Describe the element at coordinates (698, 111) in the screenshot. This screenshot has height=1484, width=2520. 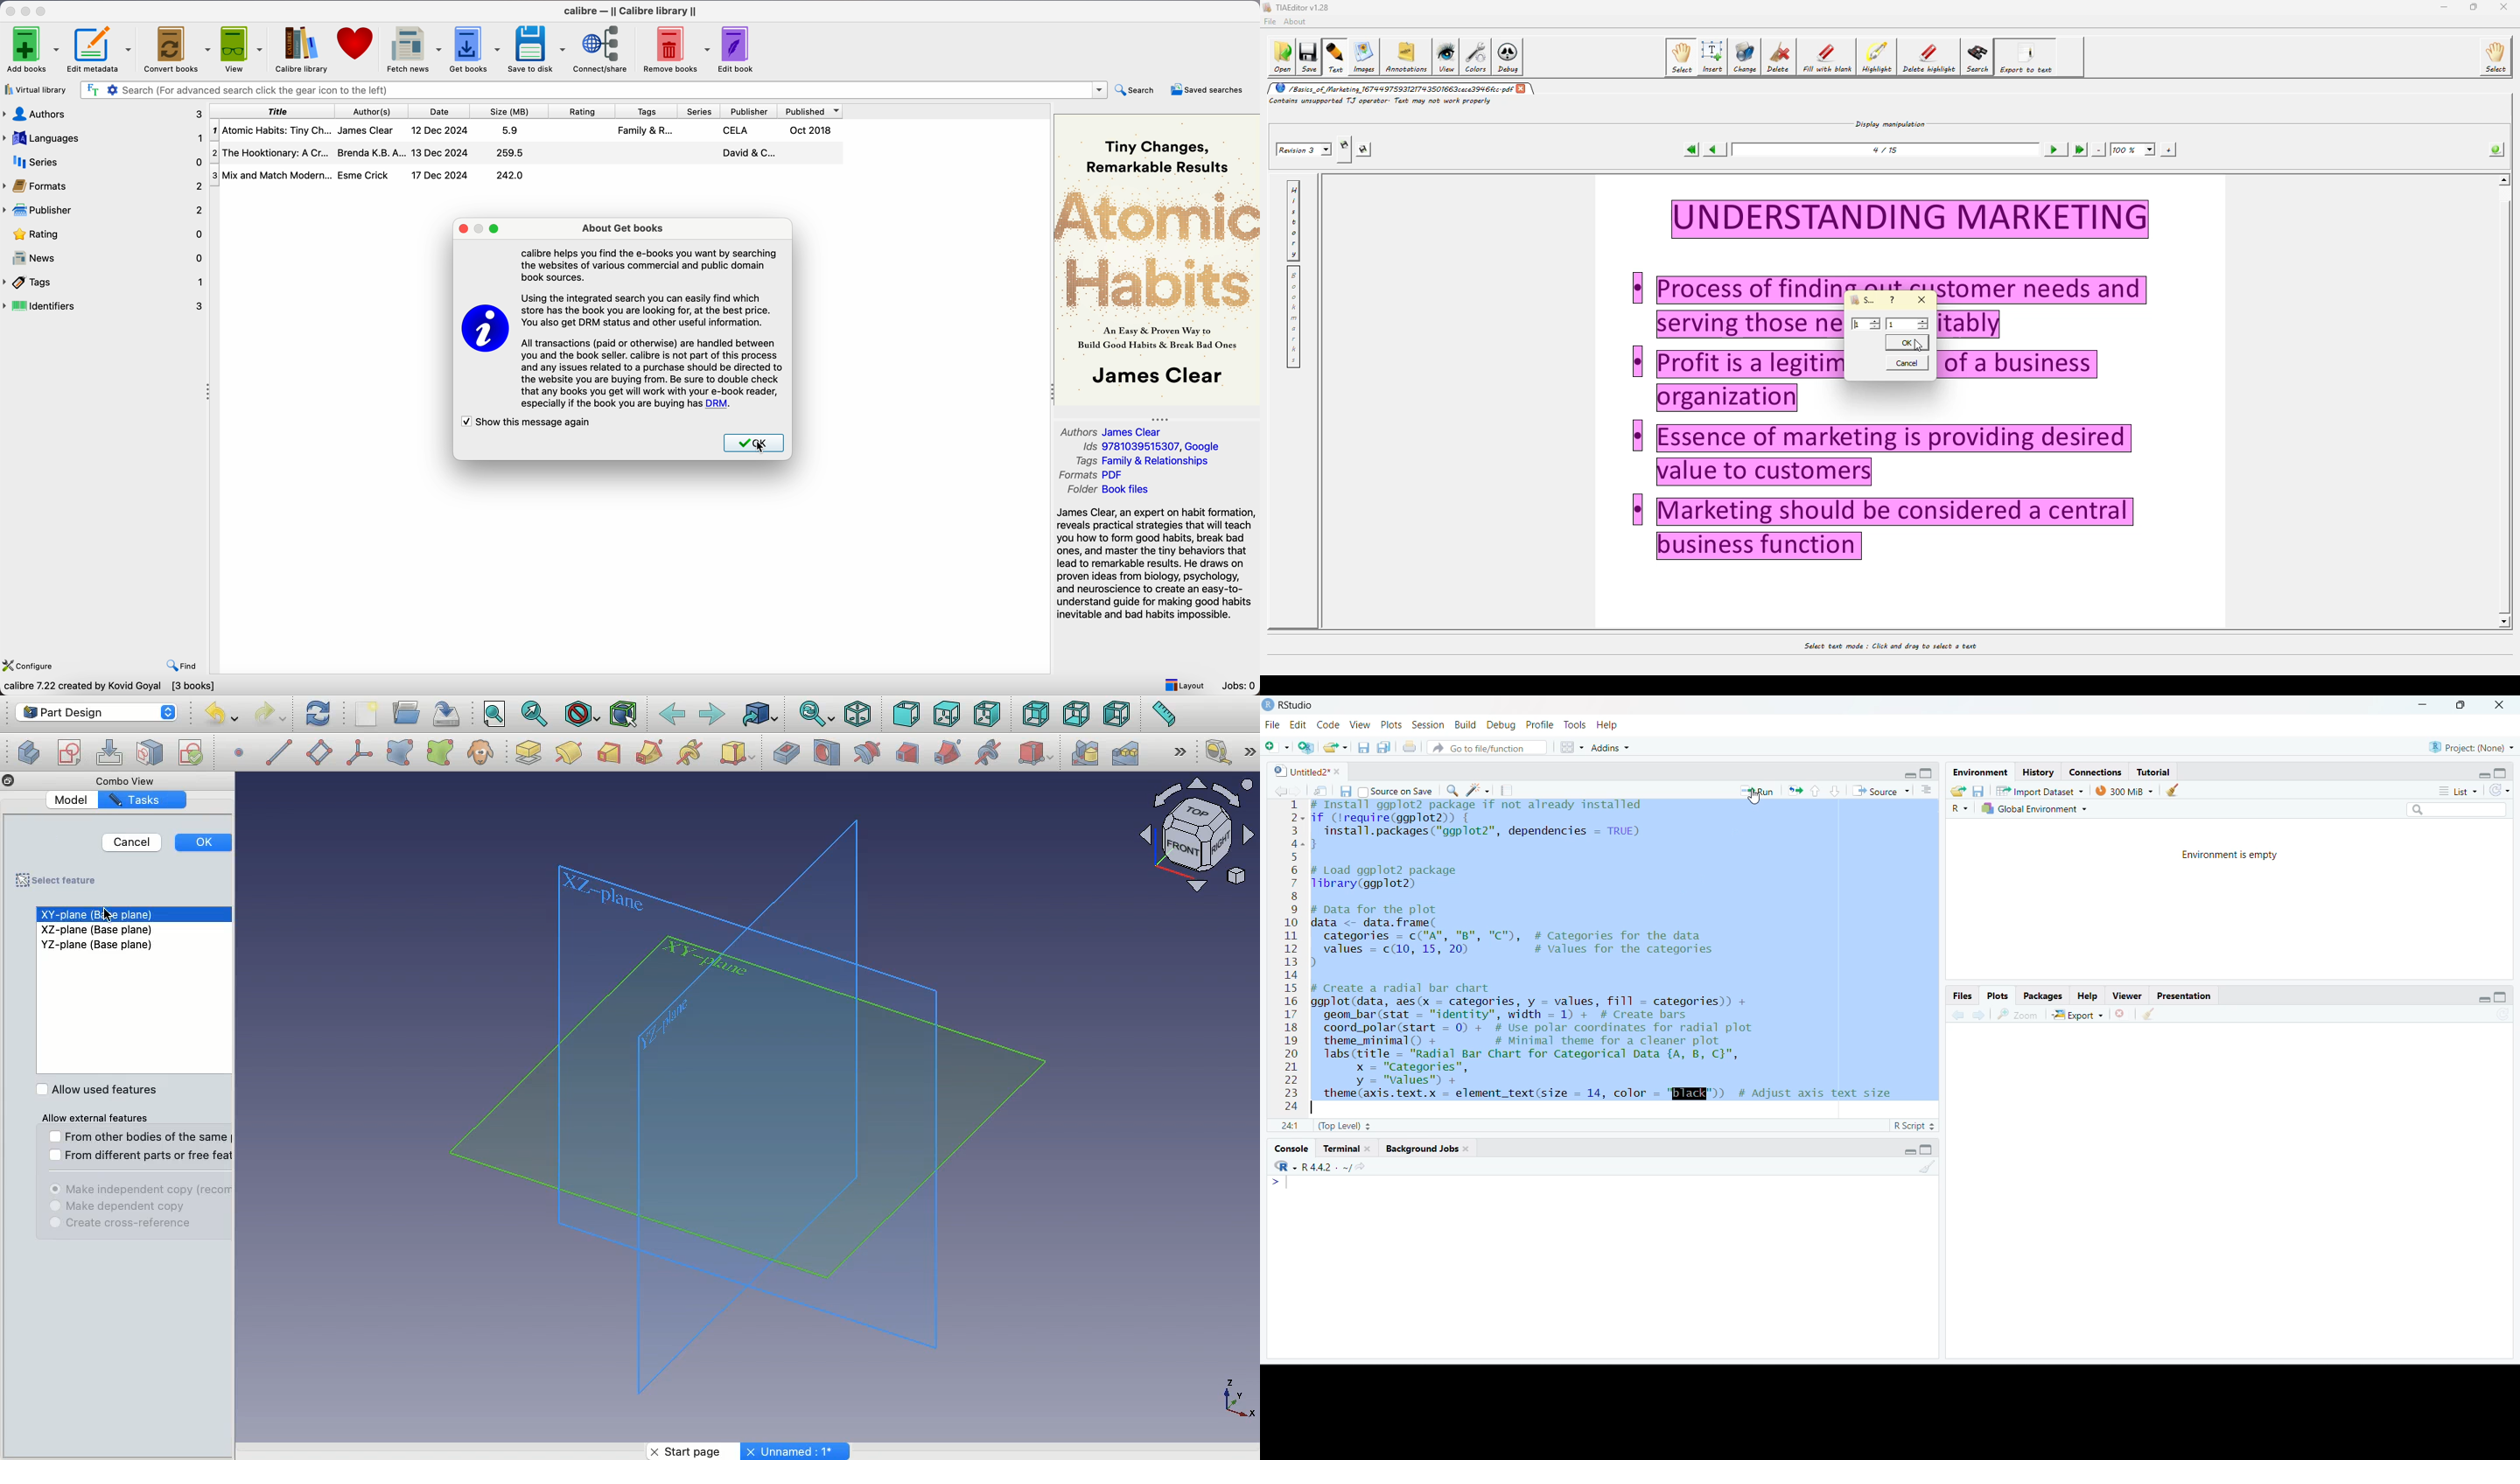
I see `series` at that location.